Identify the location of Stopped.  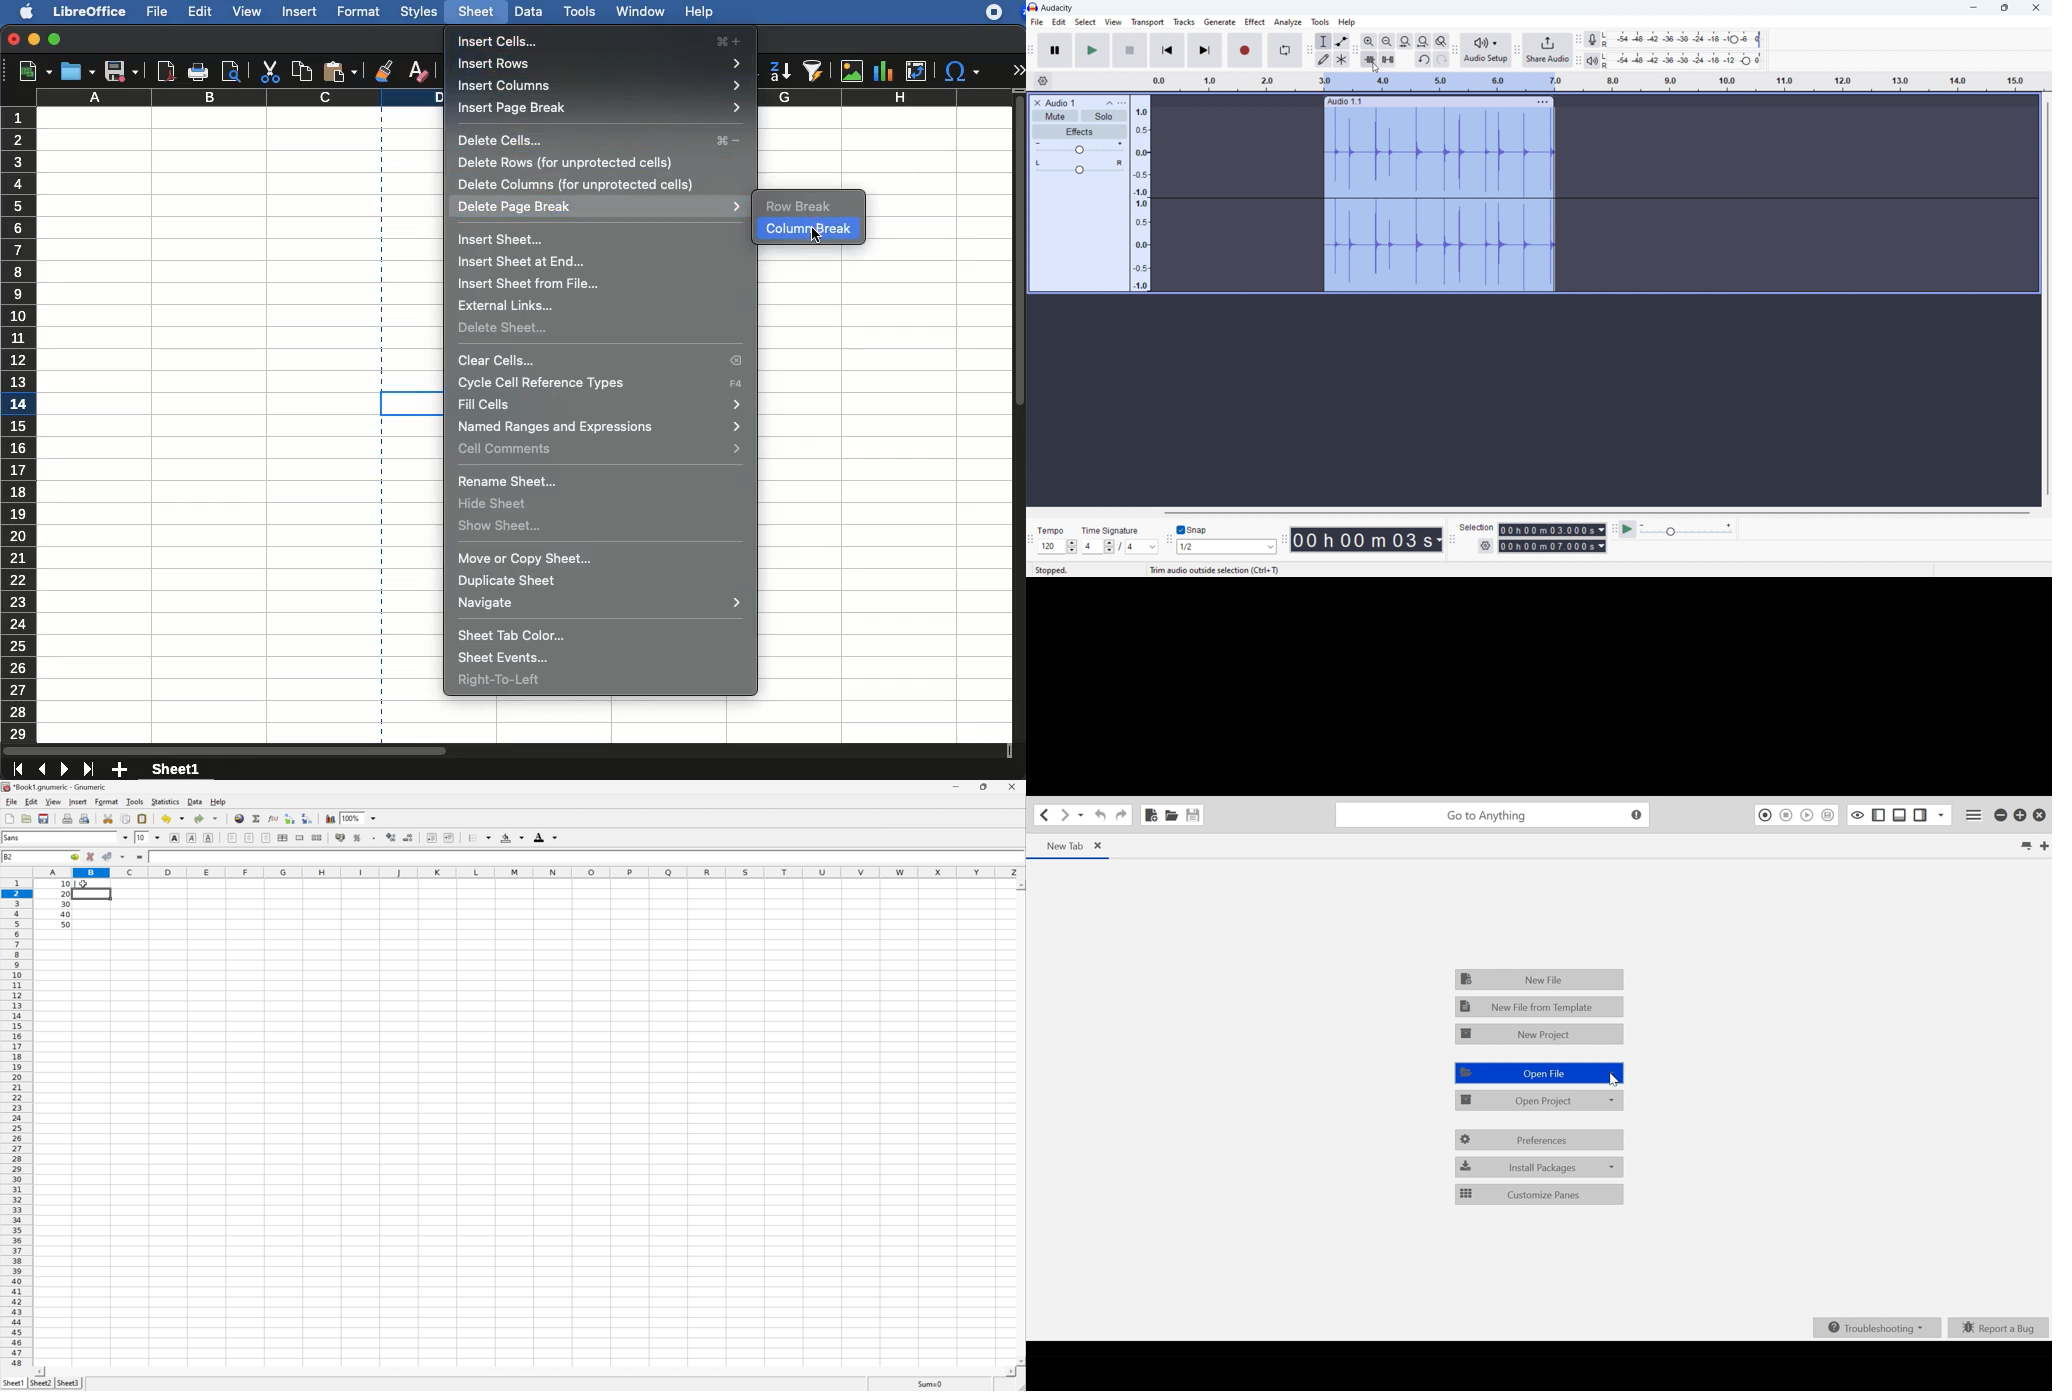
(1052, 570).